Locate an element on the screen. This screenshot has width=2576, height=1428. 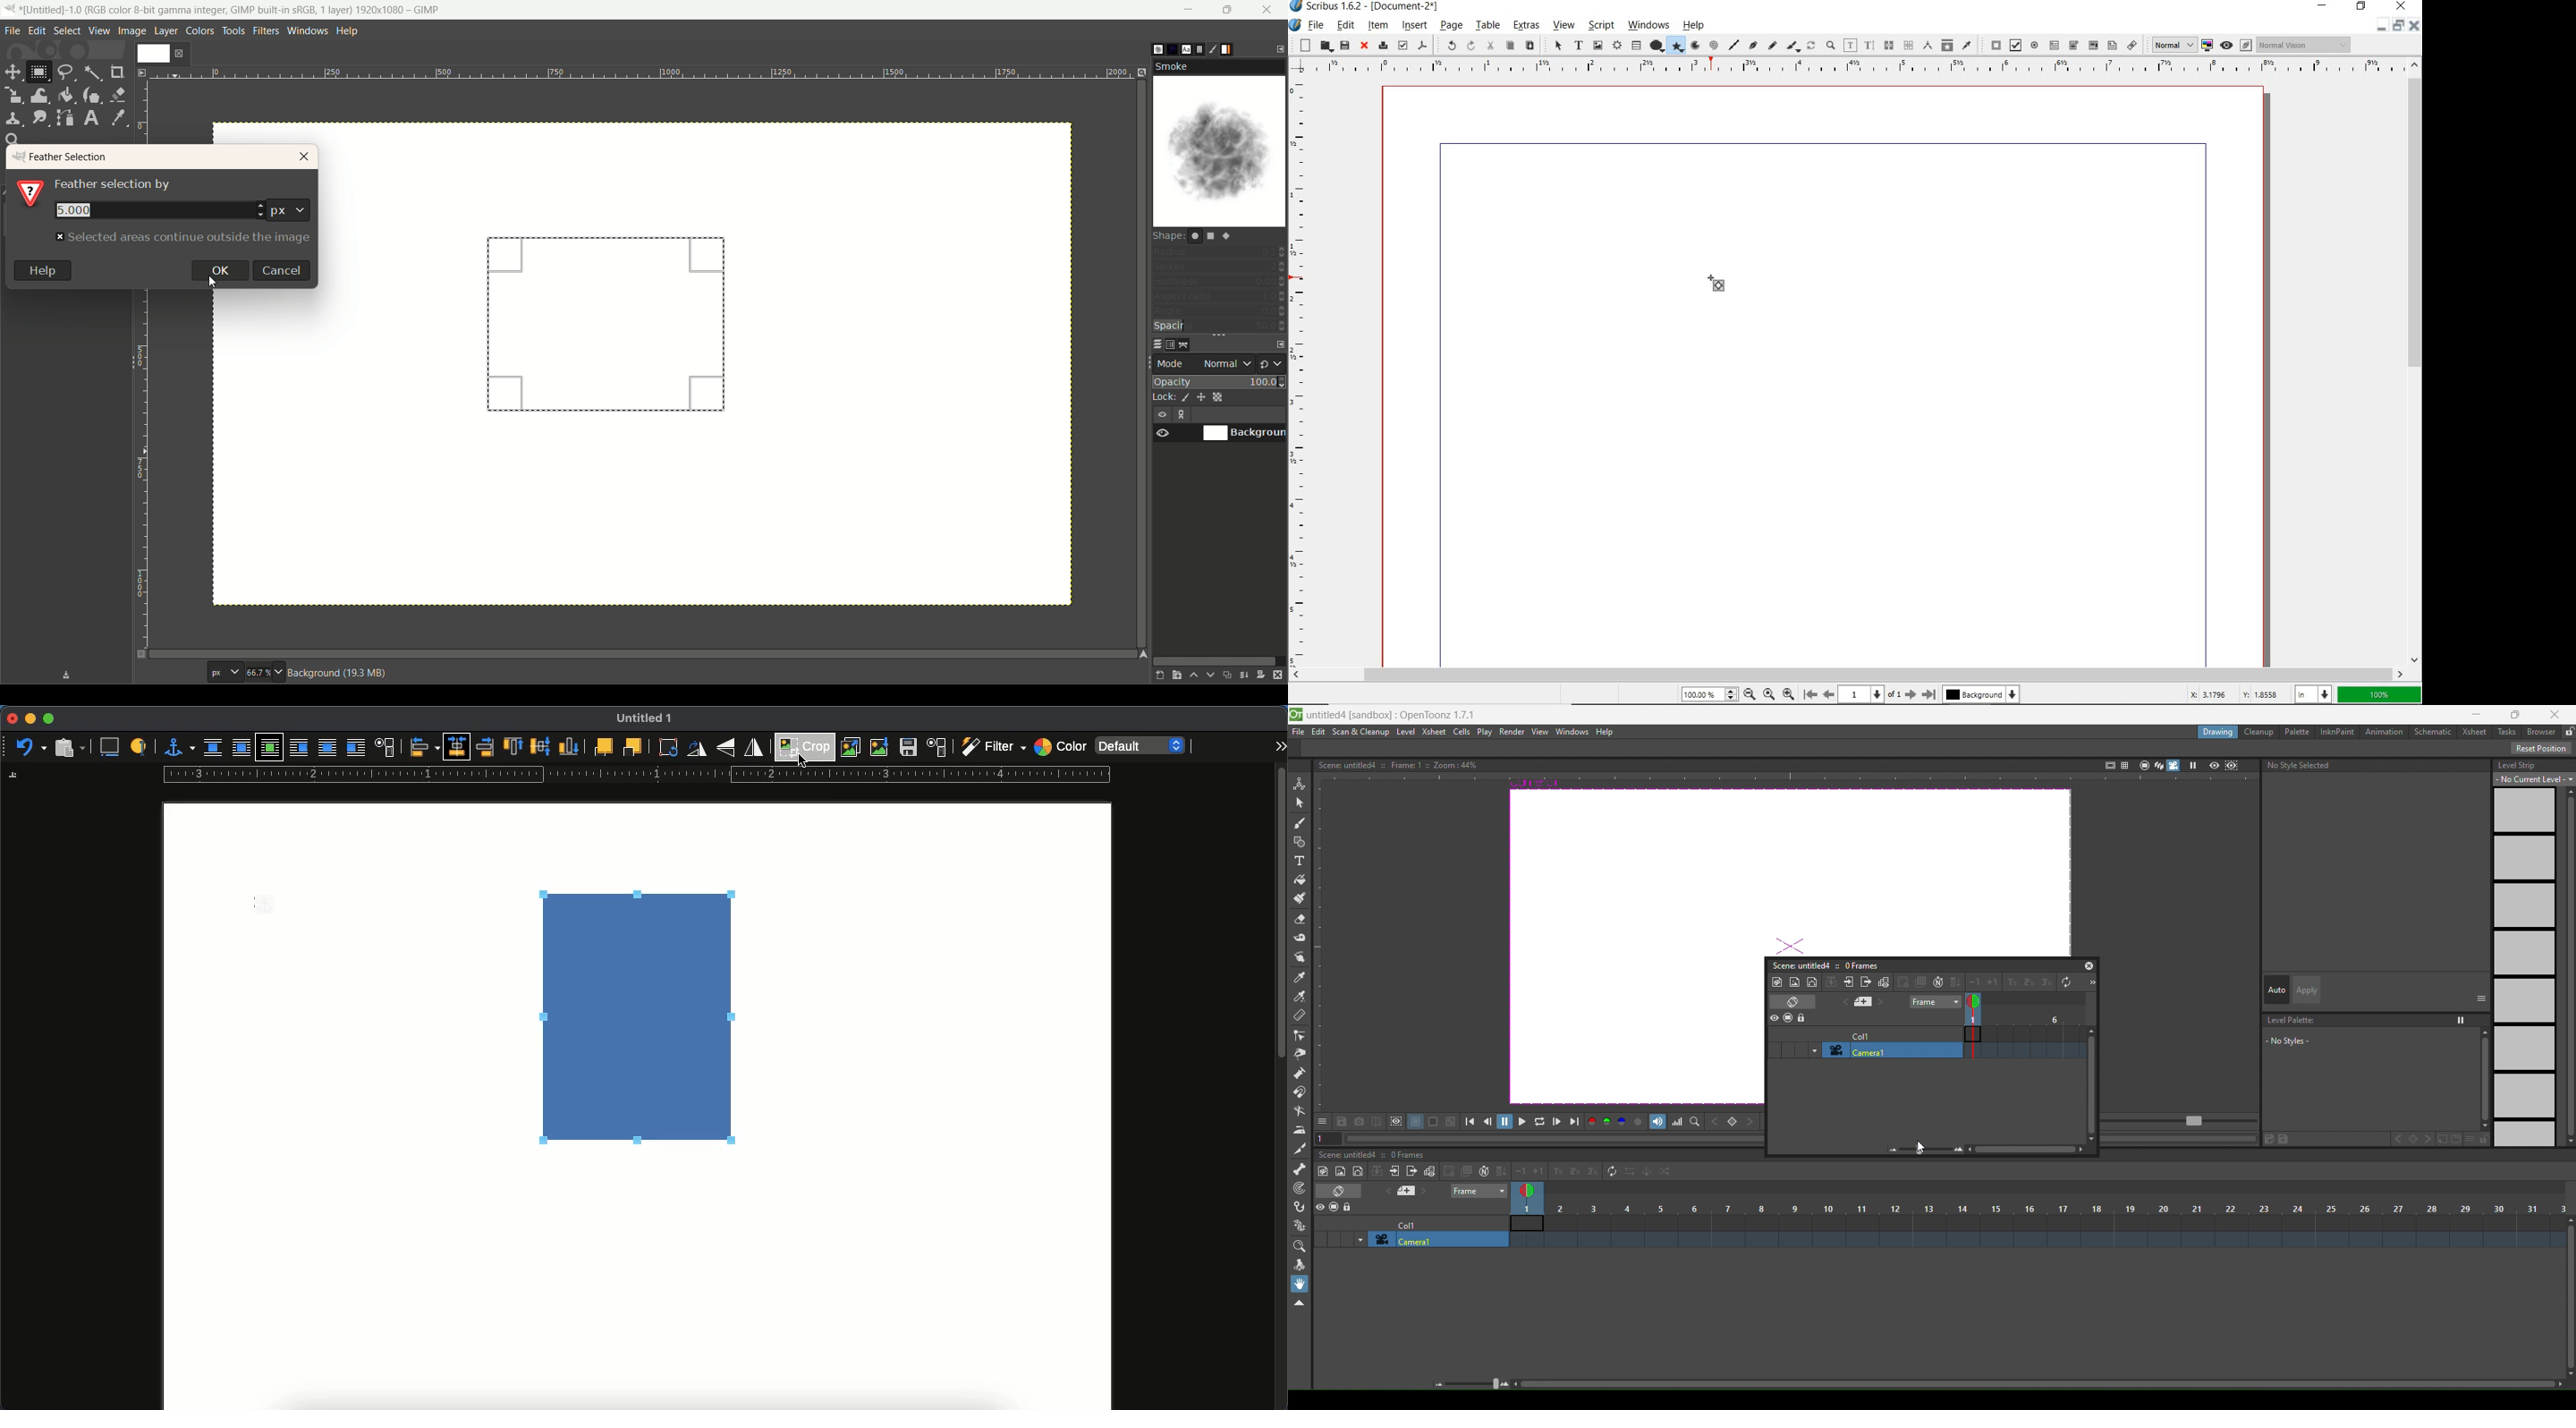
copy is located at coordinates (1511, 45).